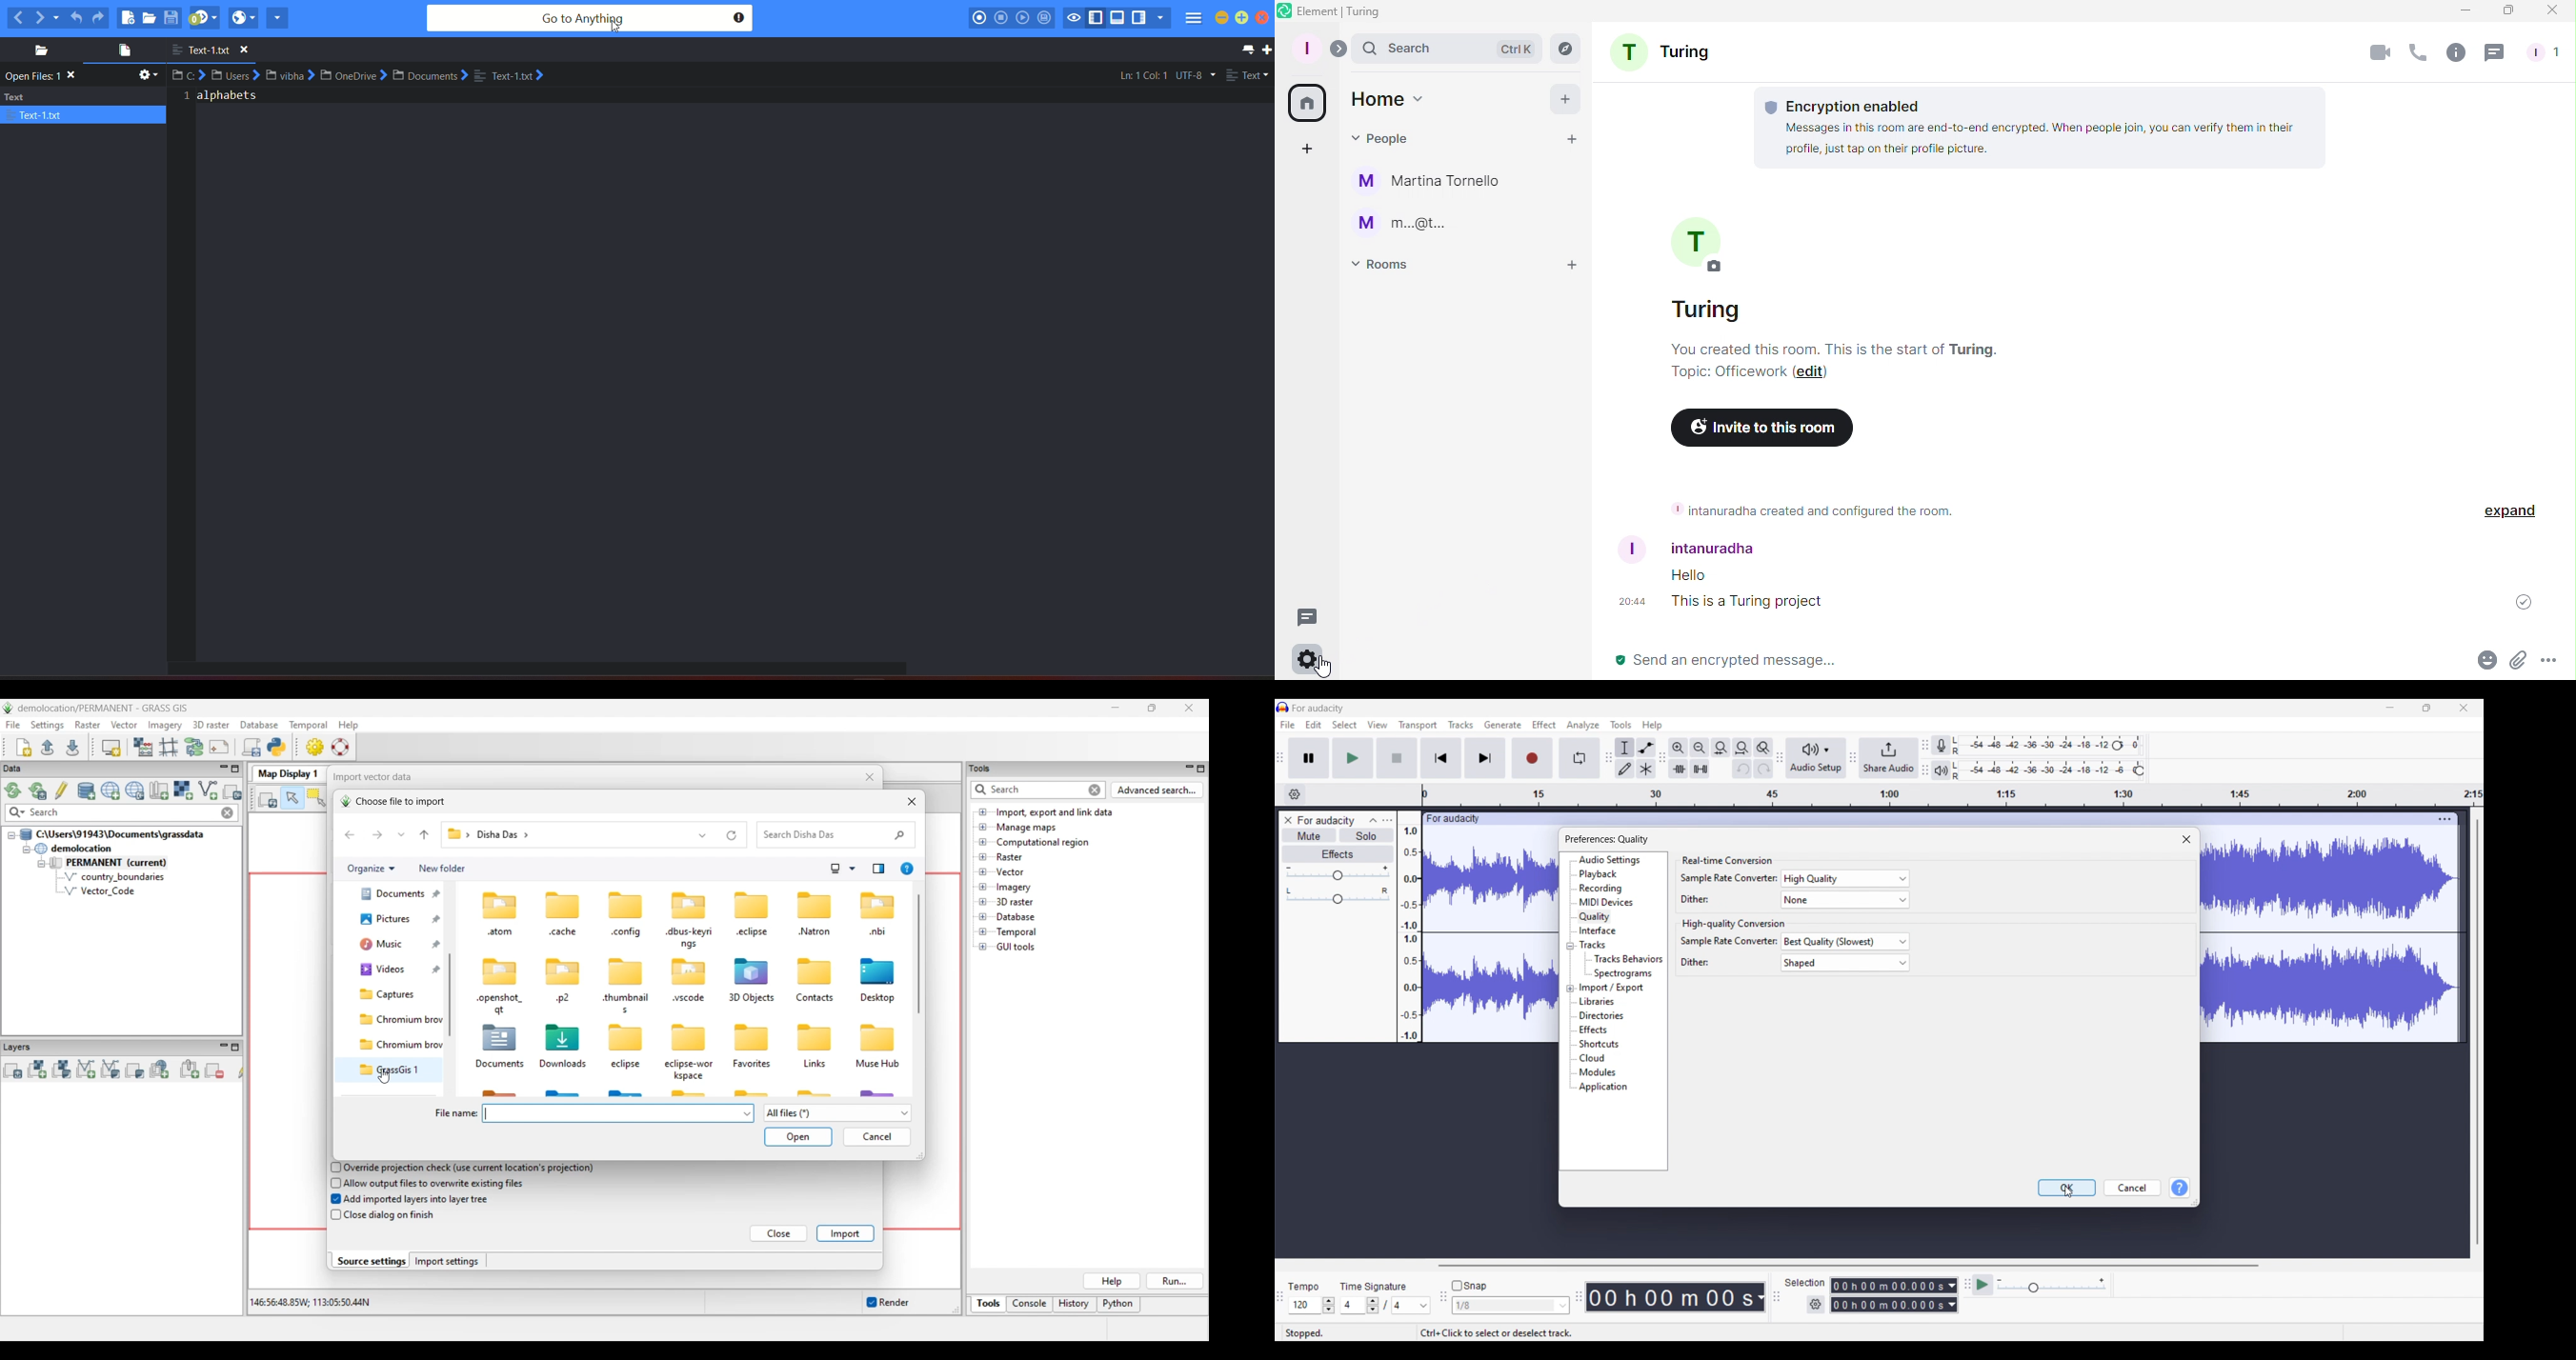 The height and width of the screenshot is (1372, 2576). Describe the element at coordinates (2380, 51) in the screenshot. I see `Video call` at that location.